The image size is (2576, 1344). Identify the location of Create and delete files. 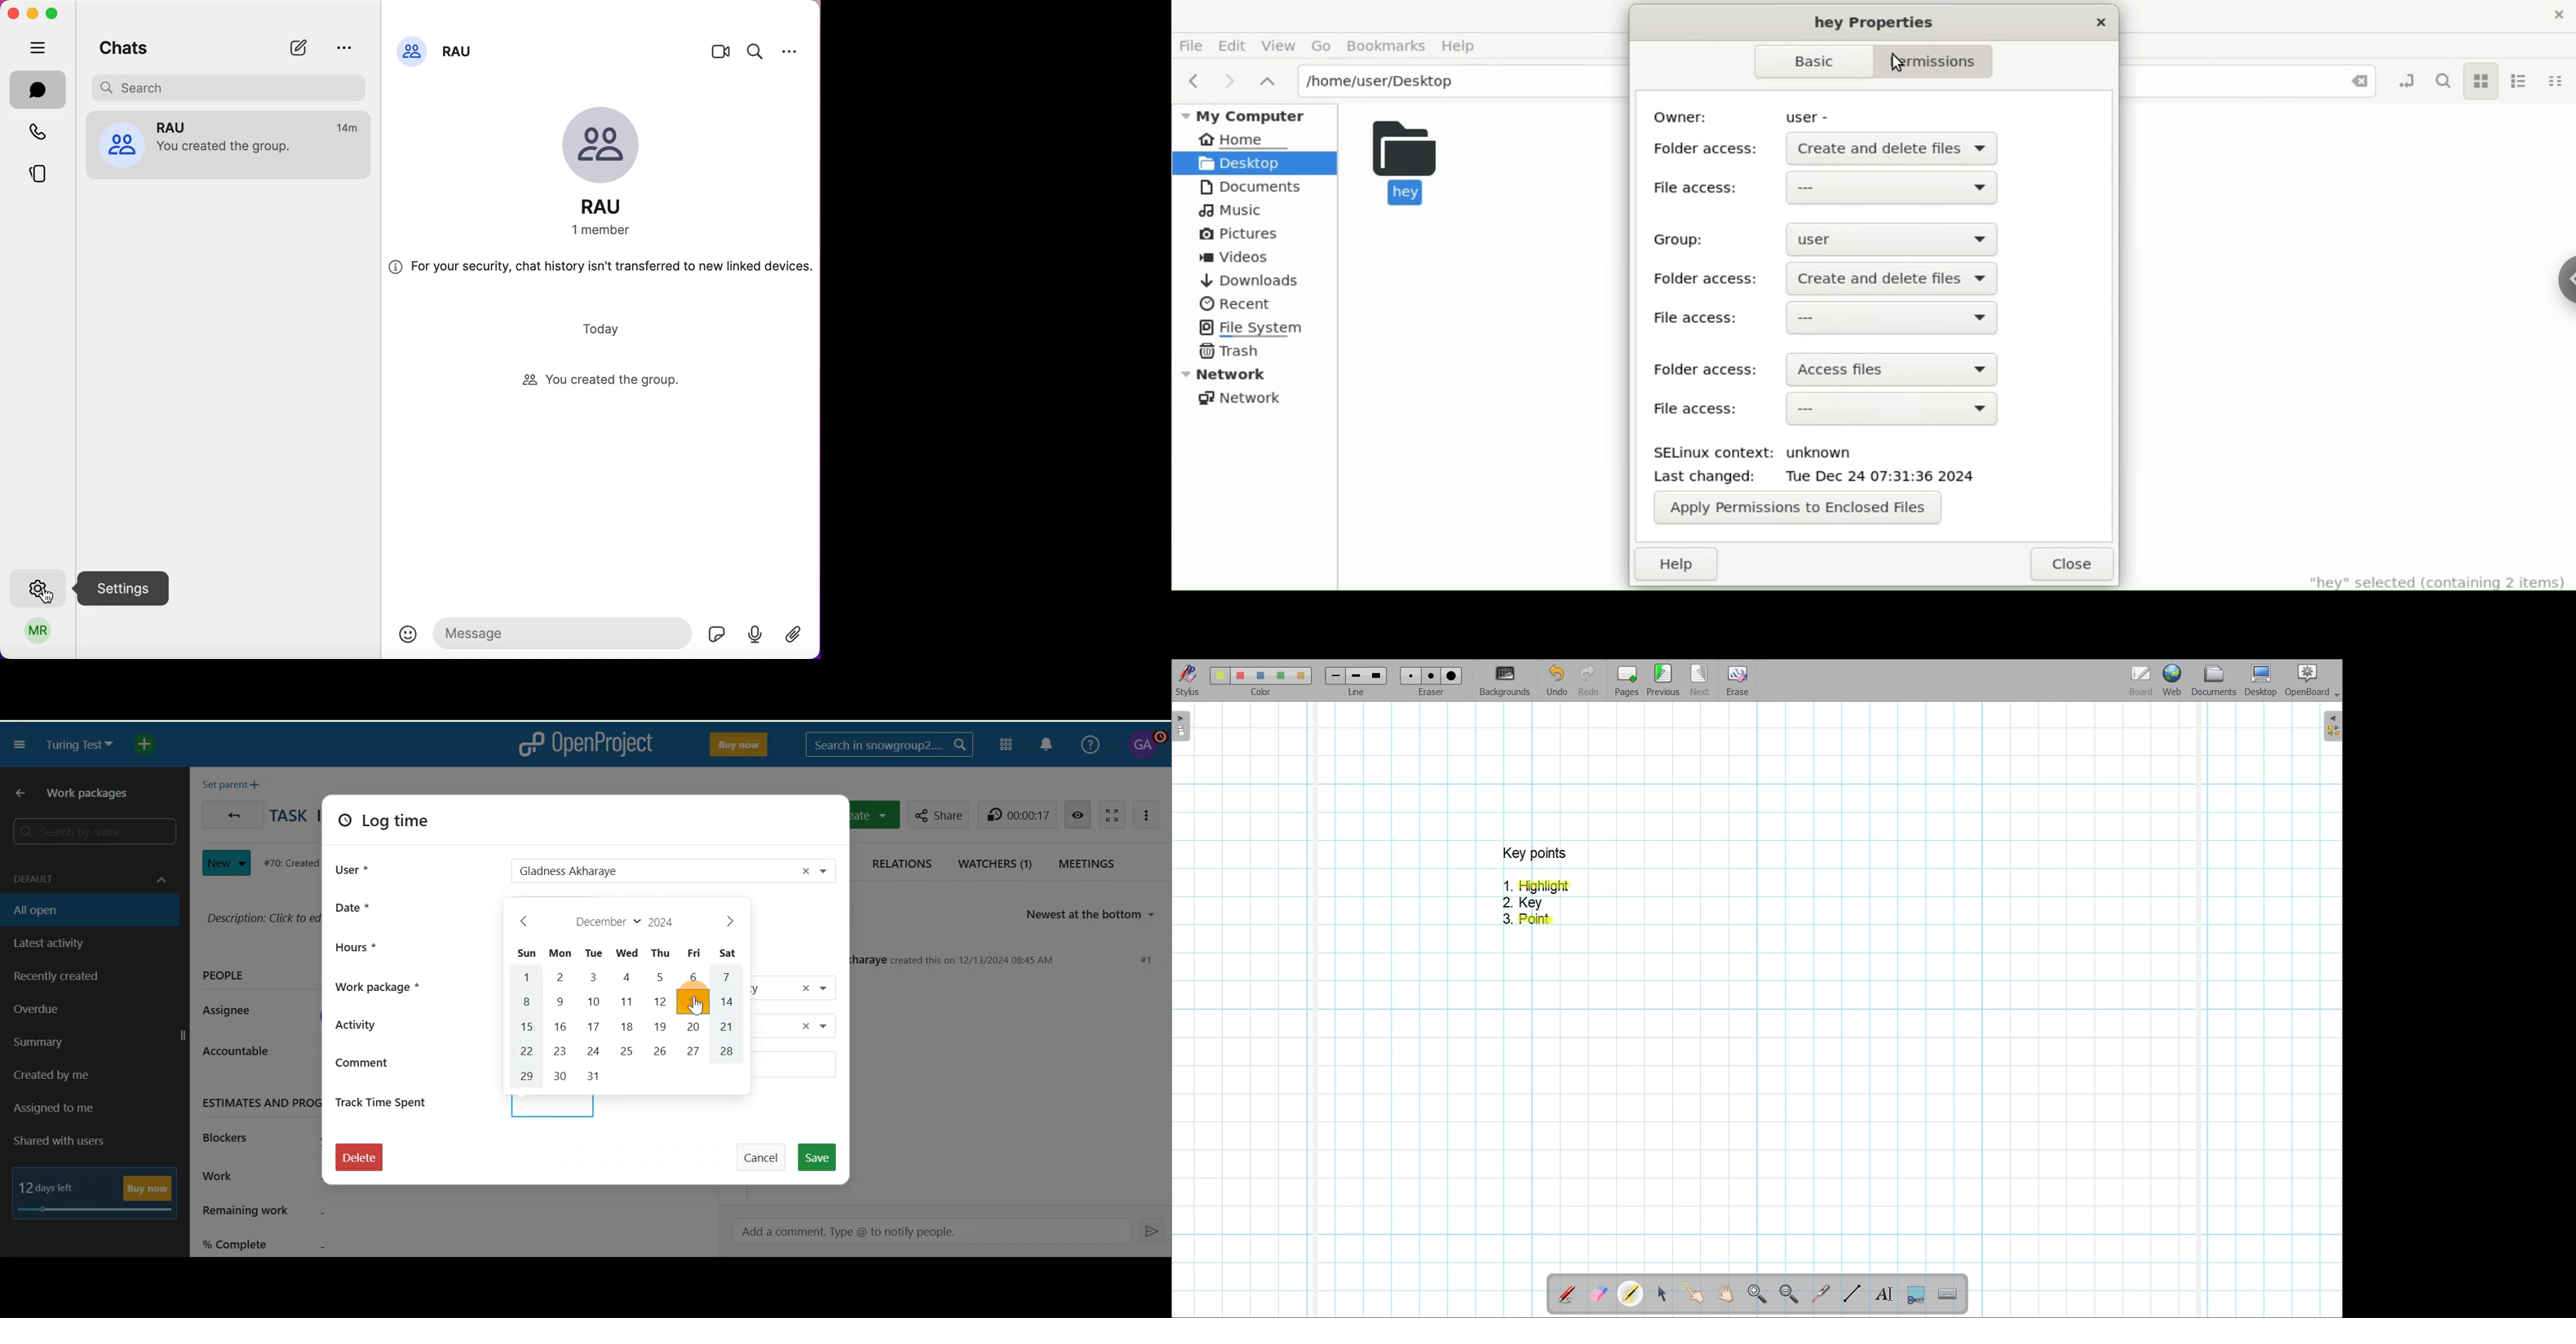
(1899, 276).